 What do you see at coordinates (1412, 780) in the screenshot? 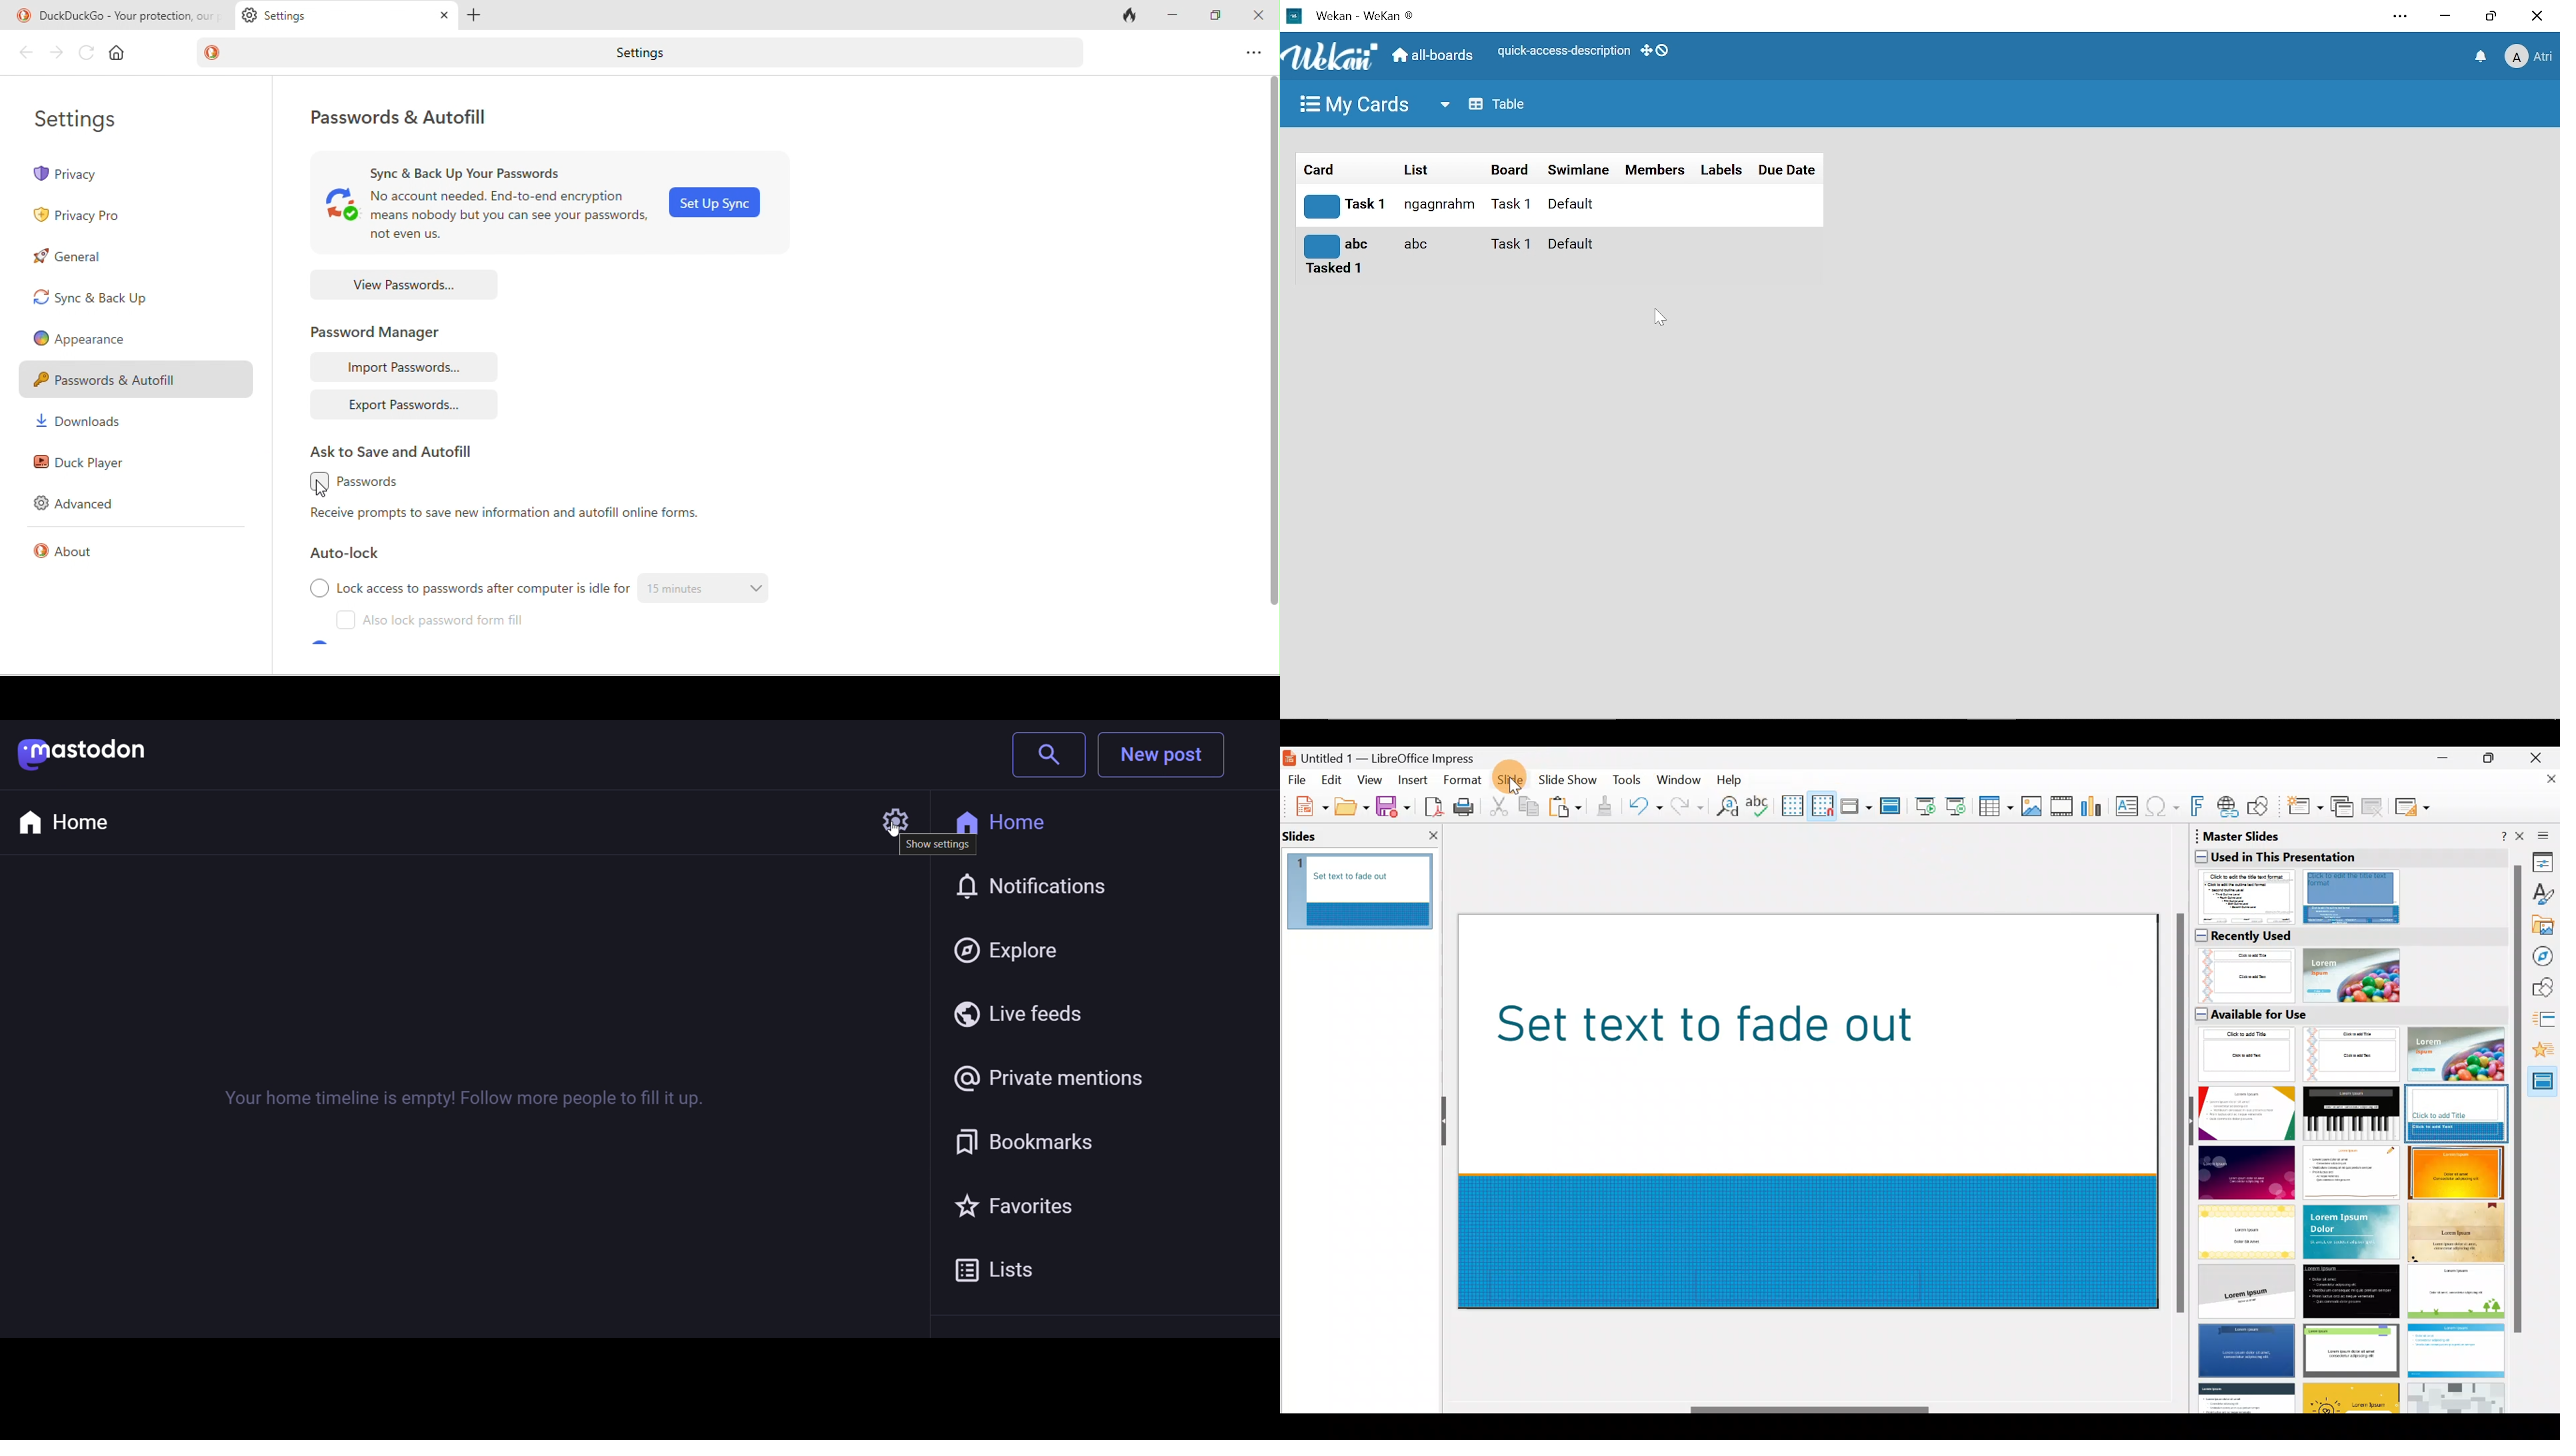
I see `Insert` at bounding box center [1412, 780].